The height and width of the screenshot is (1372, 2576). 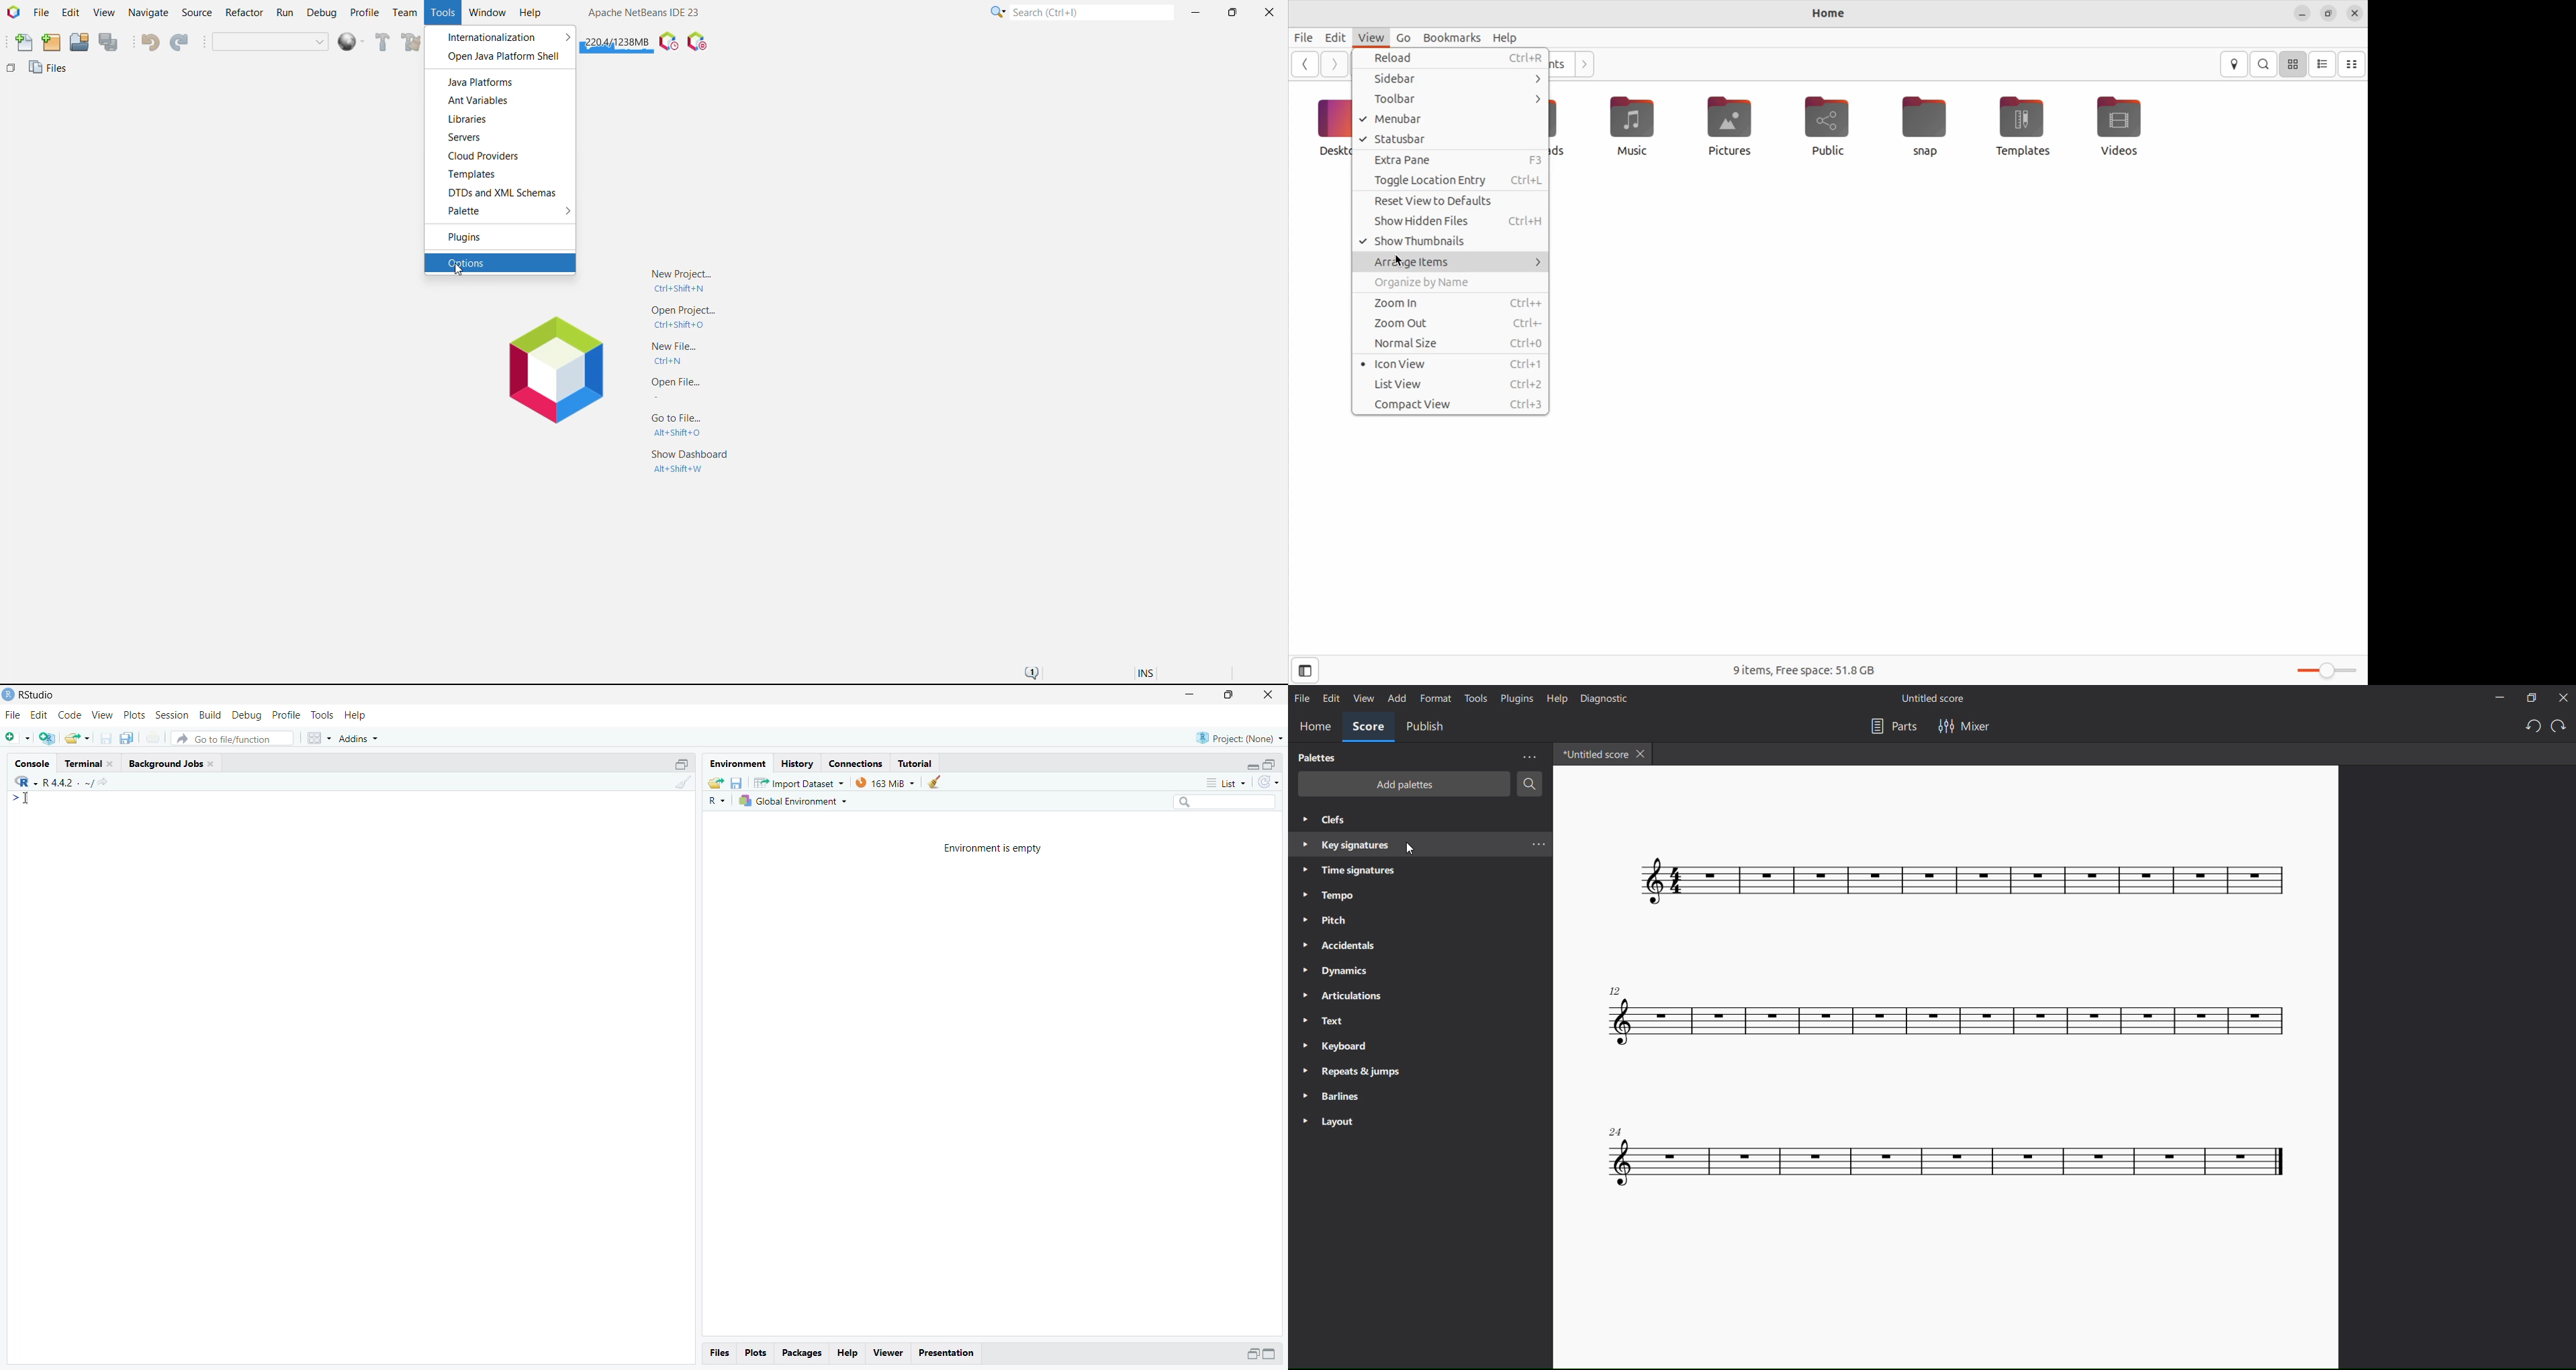 I want to click on view, so click(x=1363, y=698).